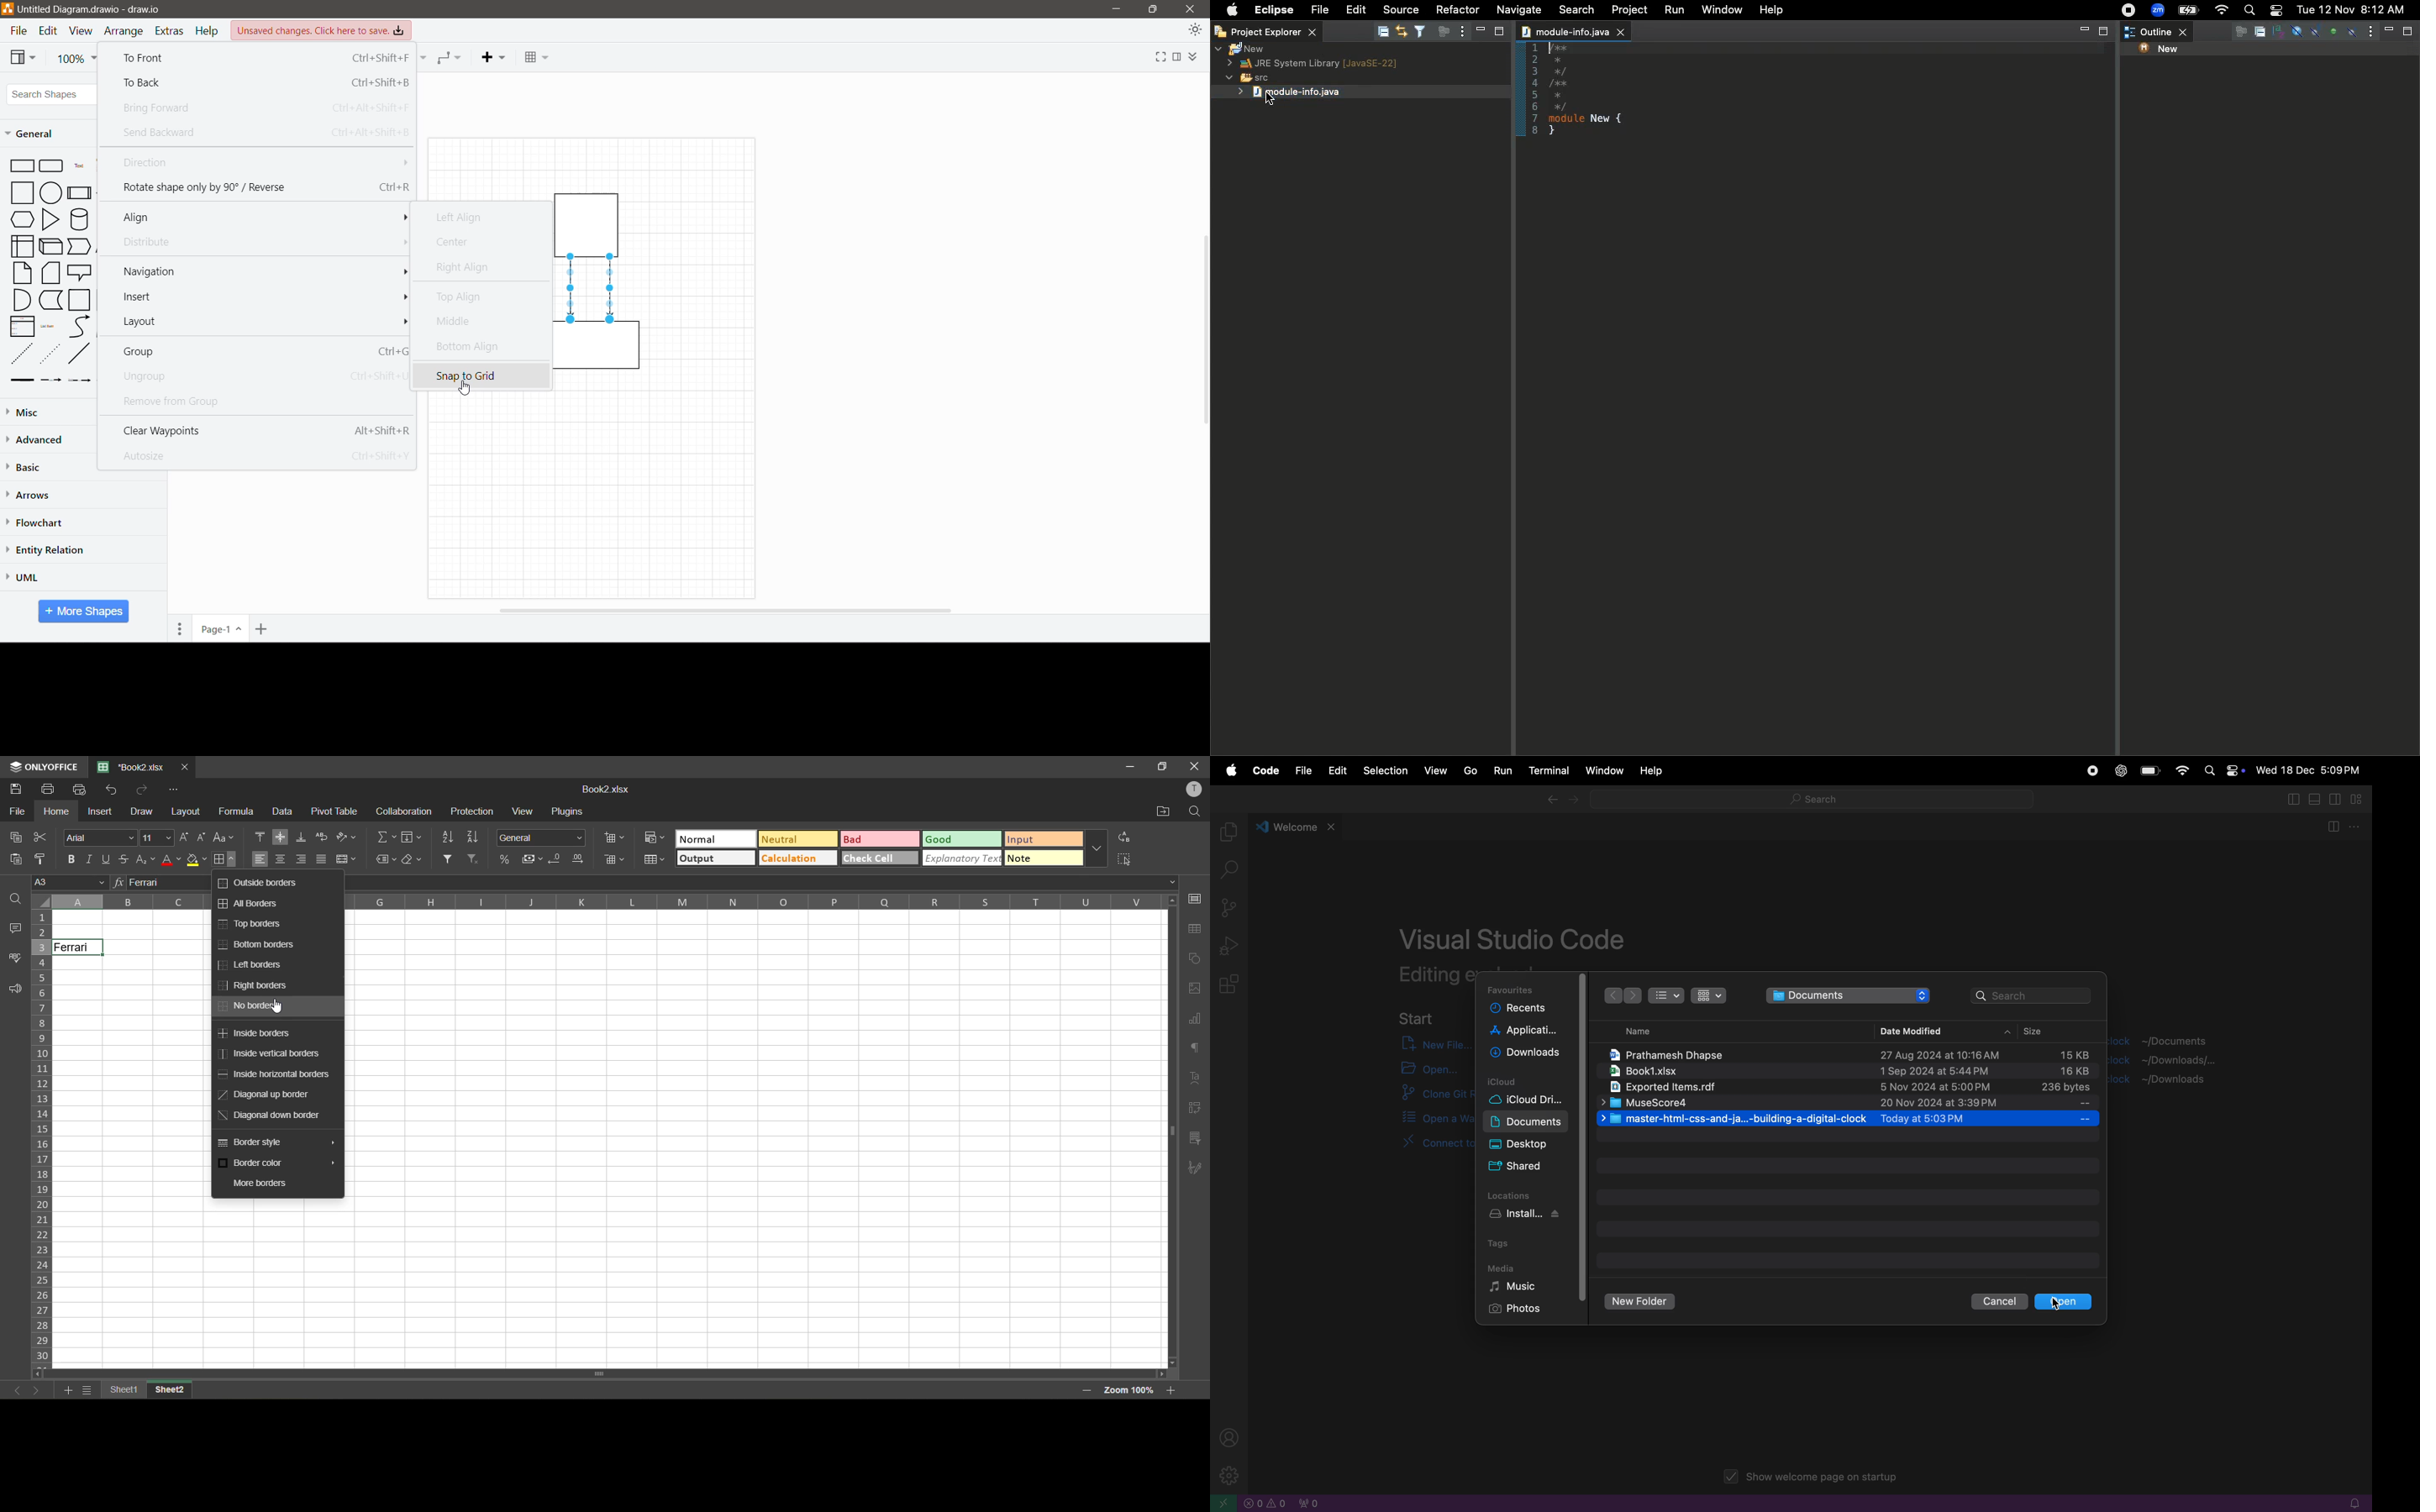 The width and height of the screenshot is (2436, 1512). Describe the element at coordinates (158, 838) in the screenshot. I see `font size` at that location.